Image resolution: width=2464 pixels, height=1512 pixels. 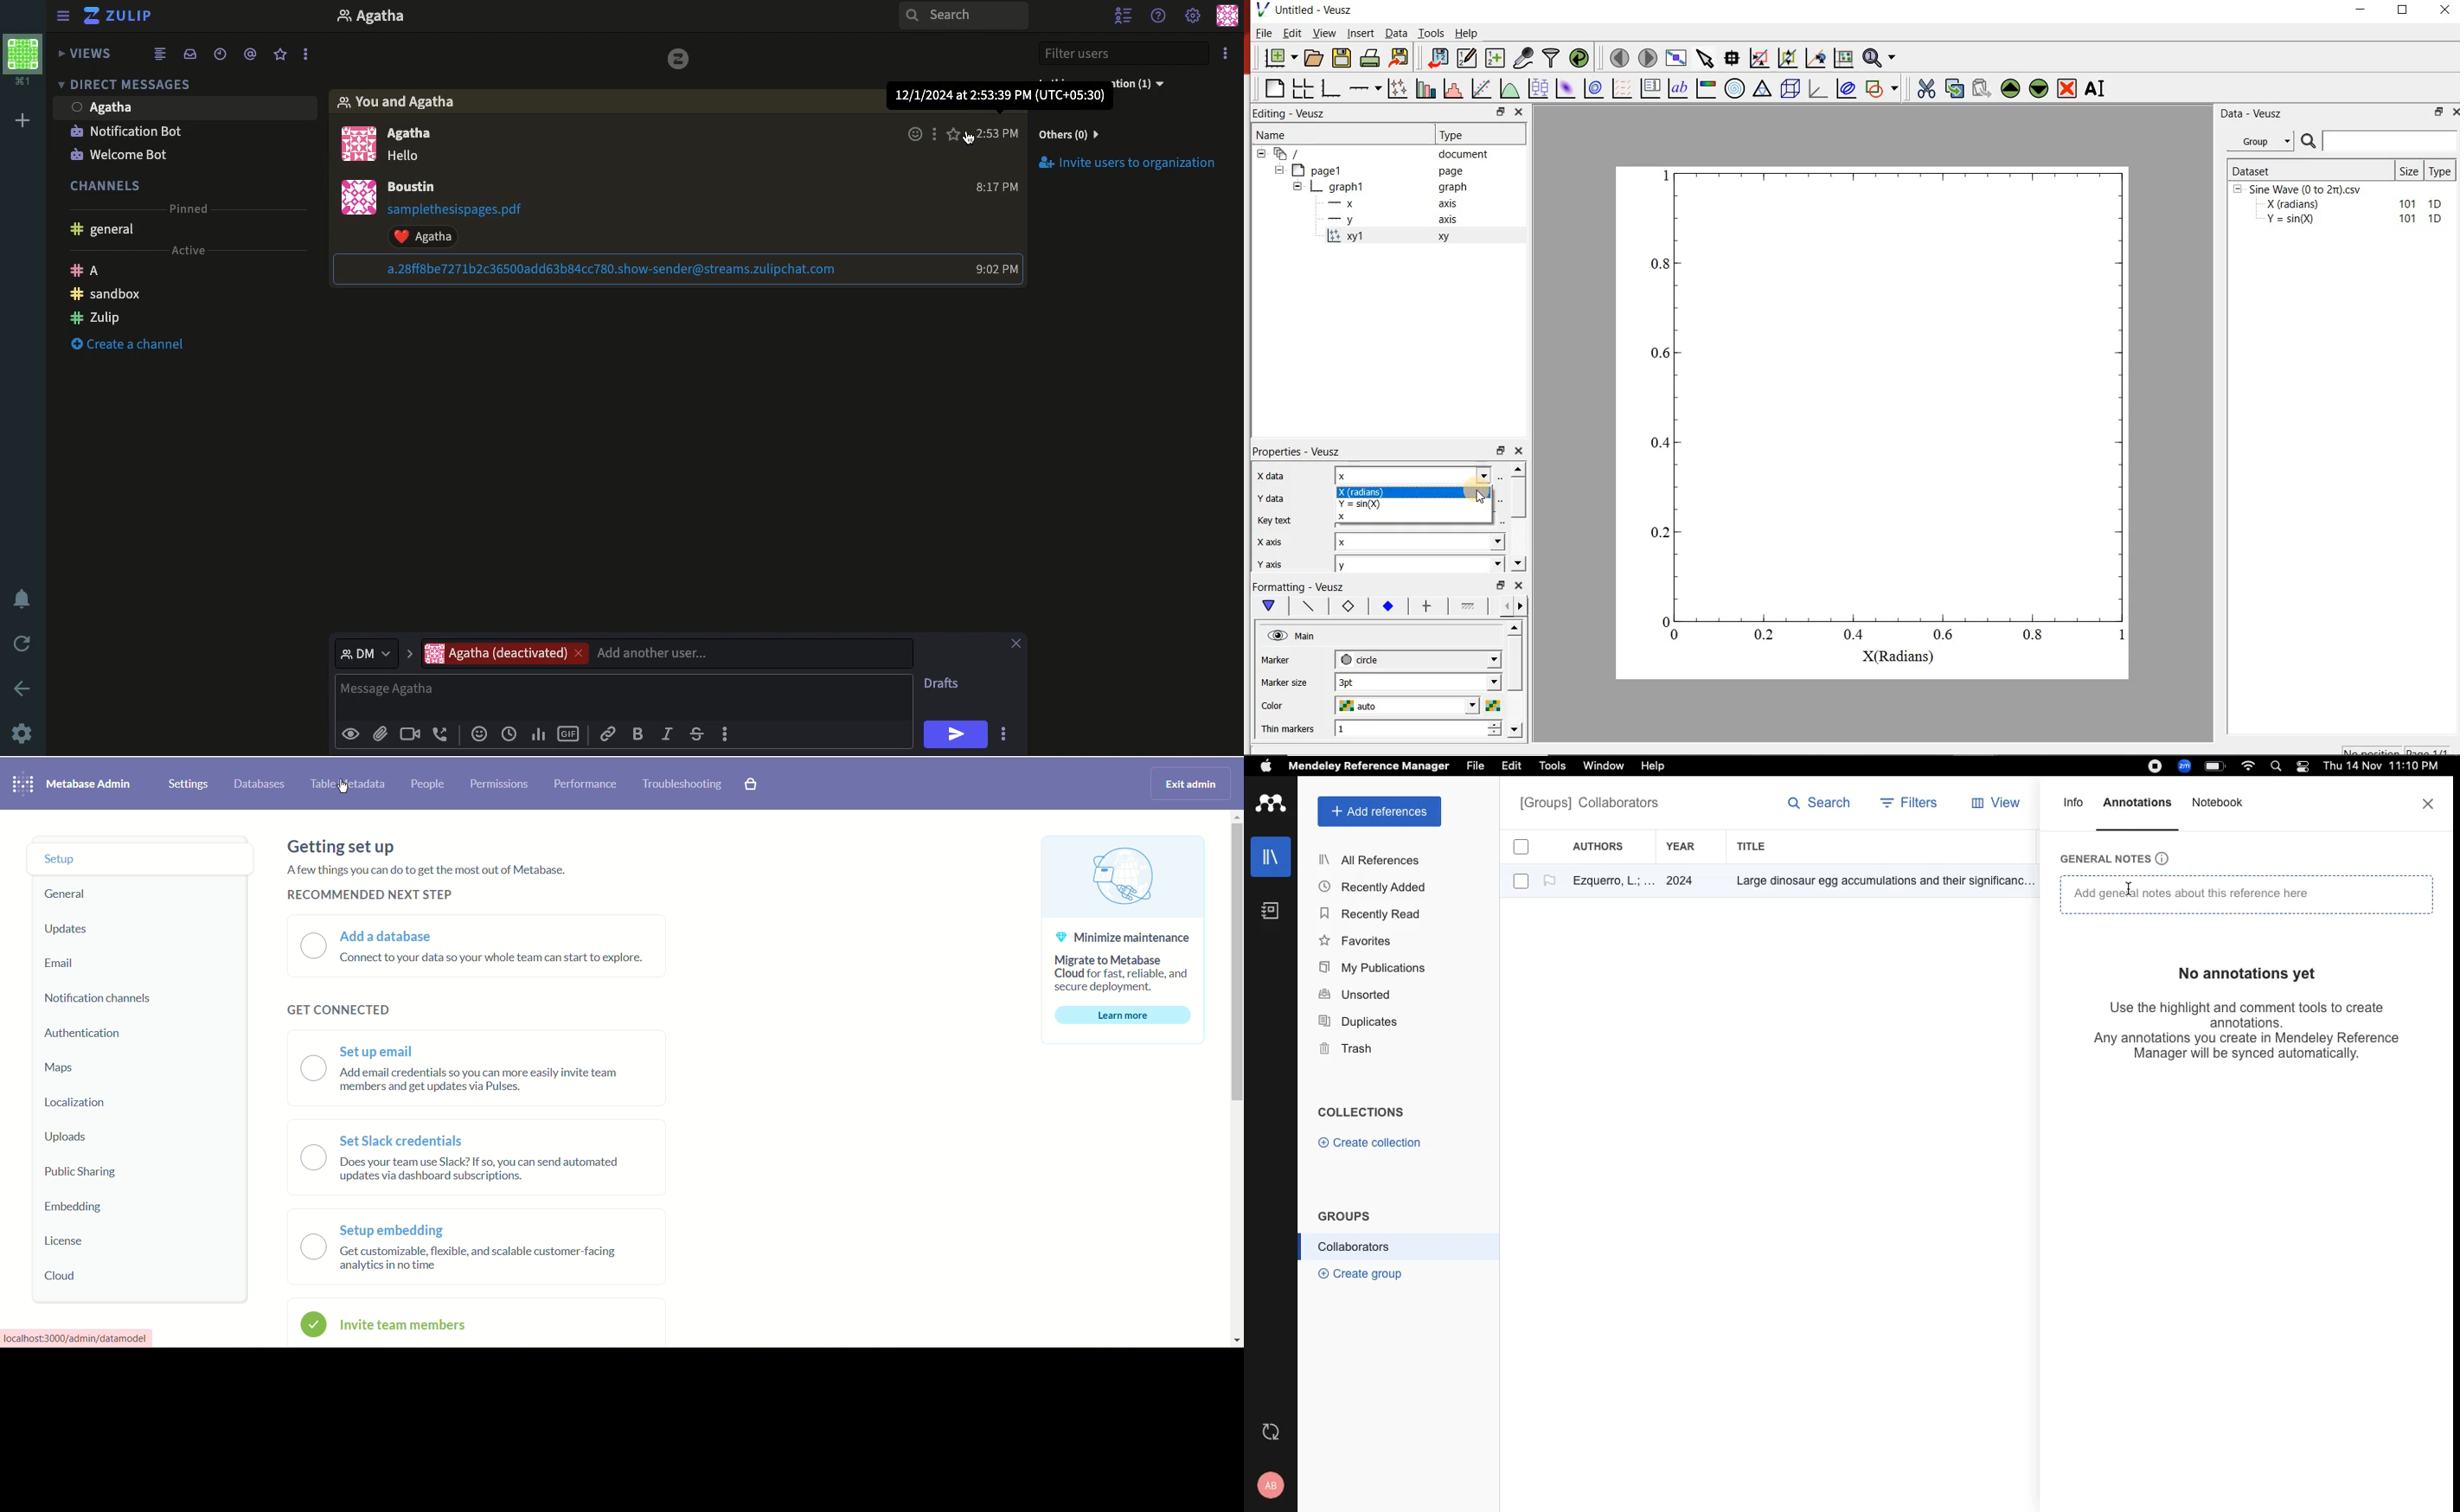 What do you see at coordinates (1079, 135) in the screenshot?
I see `Others` at bounding box center [1079, 135].